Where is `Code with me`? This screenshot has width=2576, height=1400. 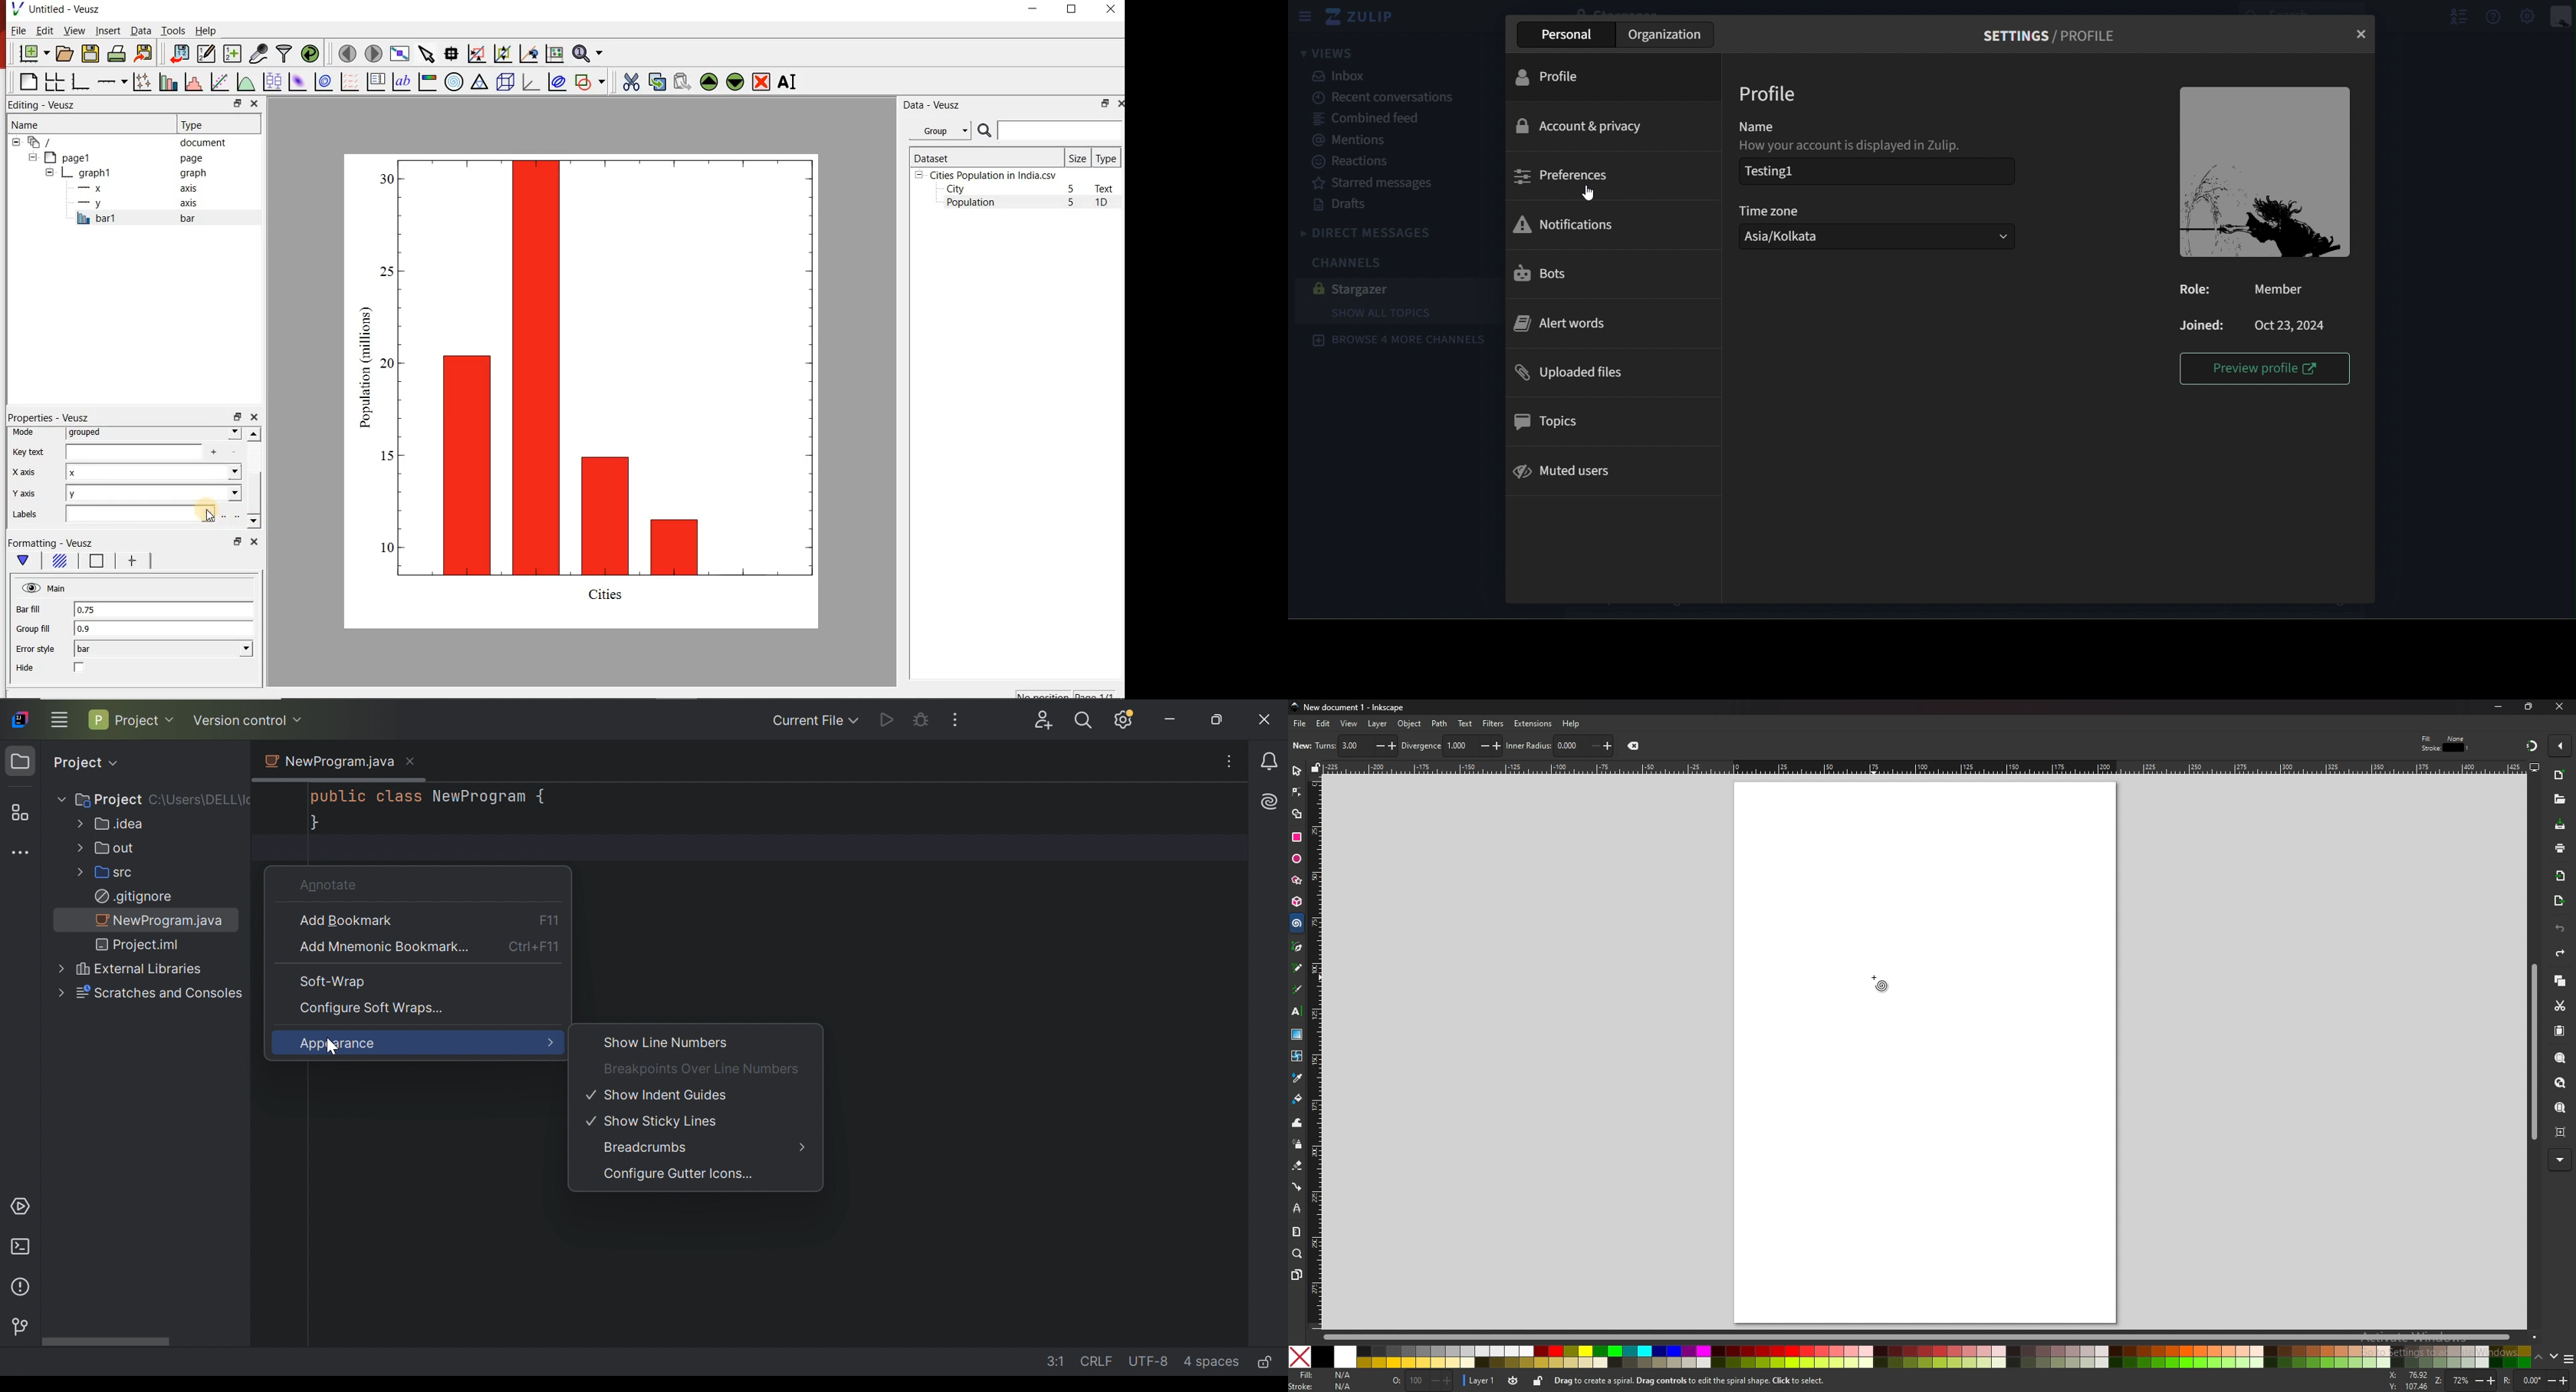
Code with me is located at coordinates (1043, 721).